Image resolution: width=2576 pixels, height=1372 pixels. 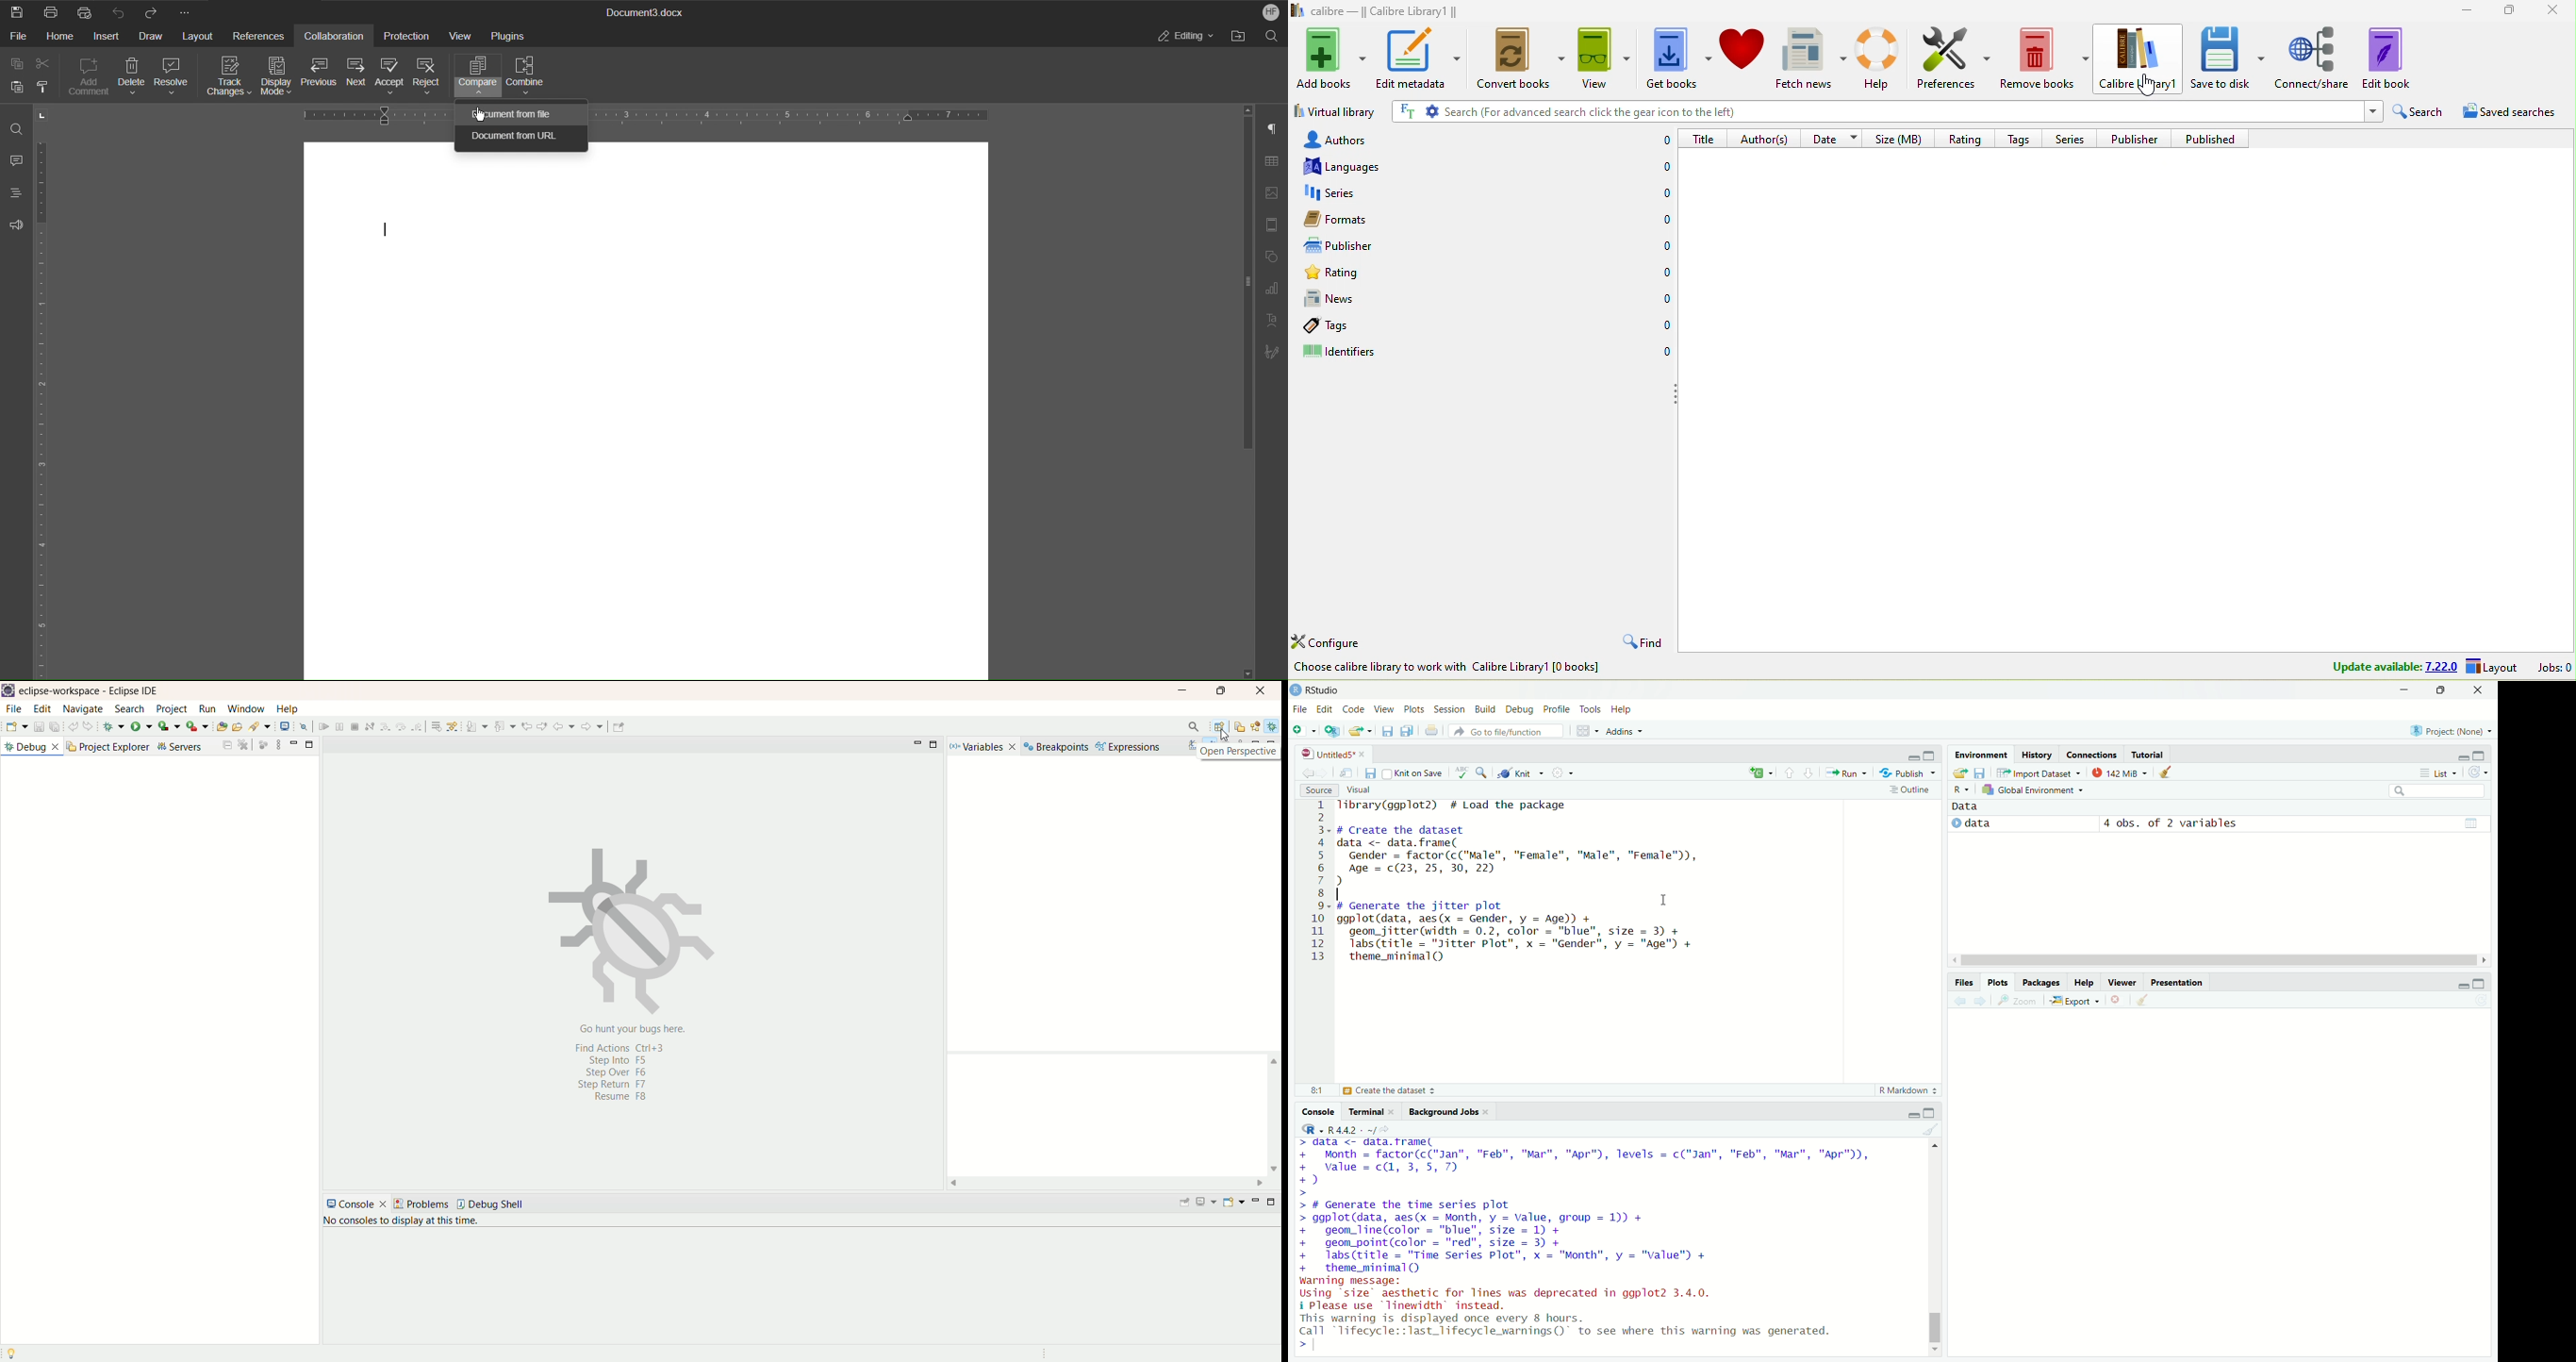 What do you see at coordinates (1640, 643) in the screenshot?
I see `find` at bounding box center [1640, 643].